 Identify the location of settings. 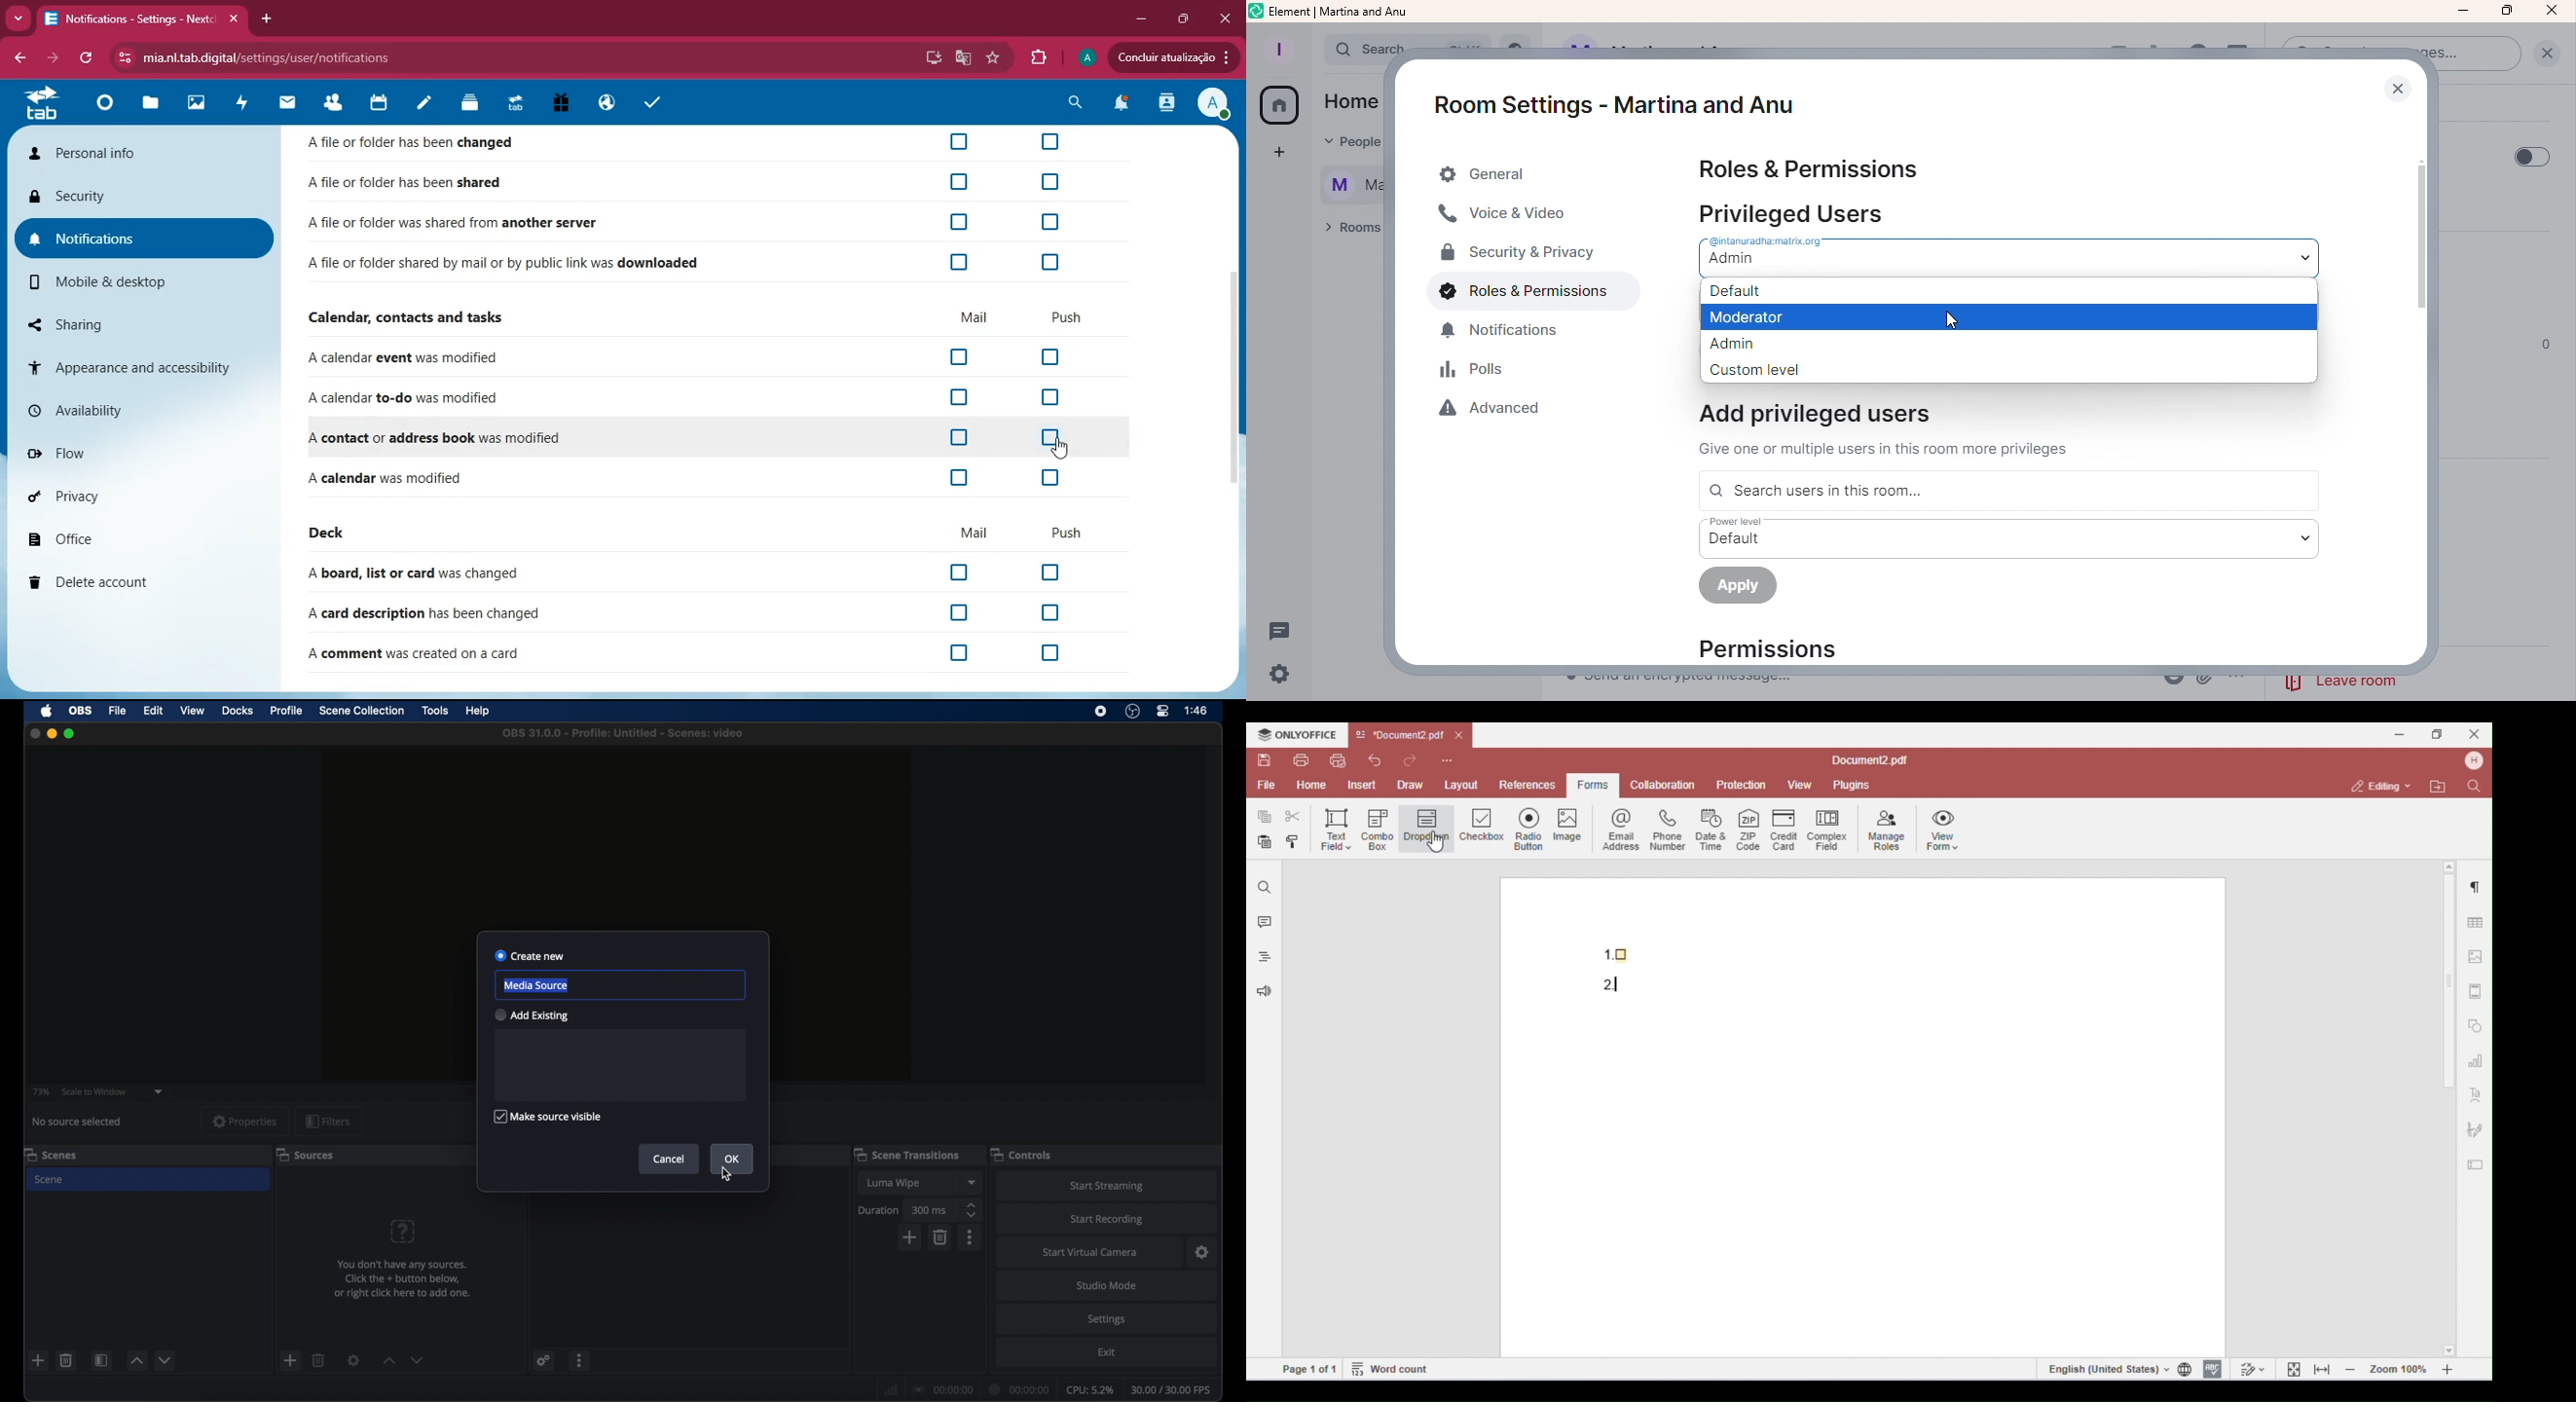
(1203, 1253).